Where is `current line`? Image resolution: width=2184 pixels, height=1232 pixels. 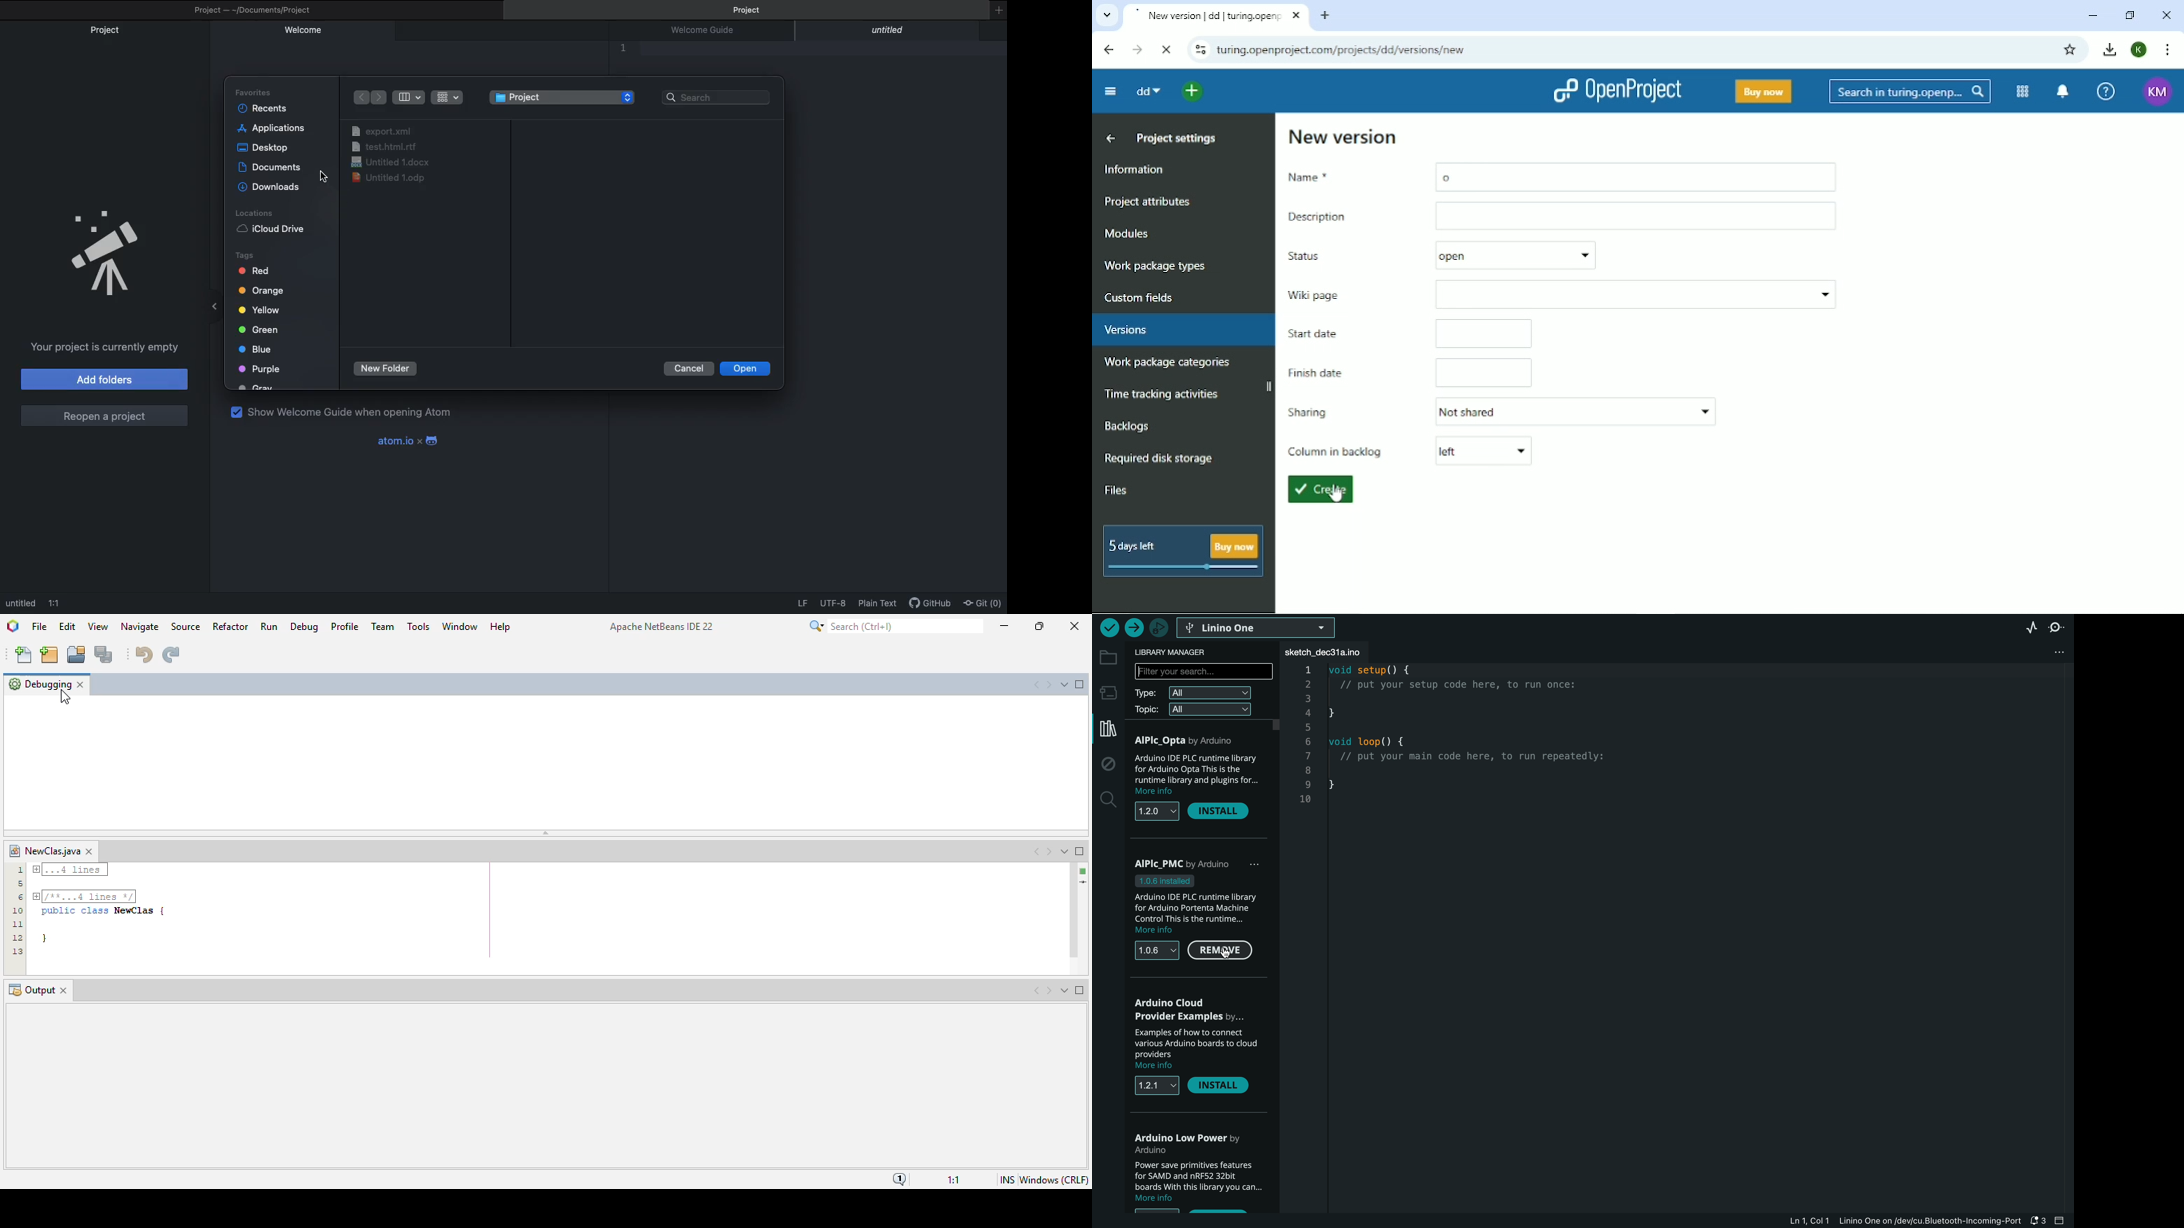
current line is located at coordinates (1082, 883).